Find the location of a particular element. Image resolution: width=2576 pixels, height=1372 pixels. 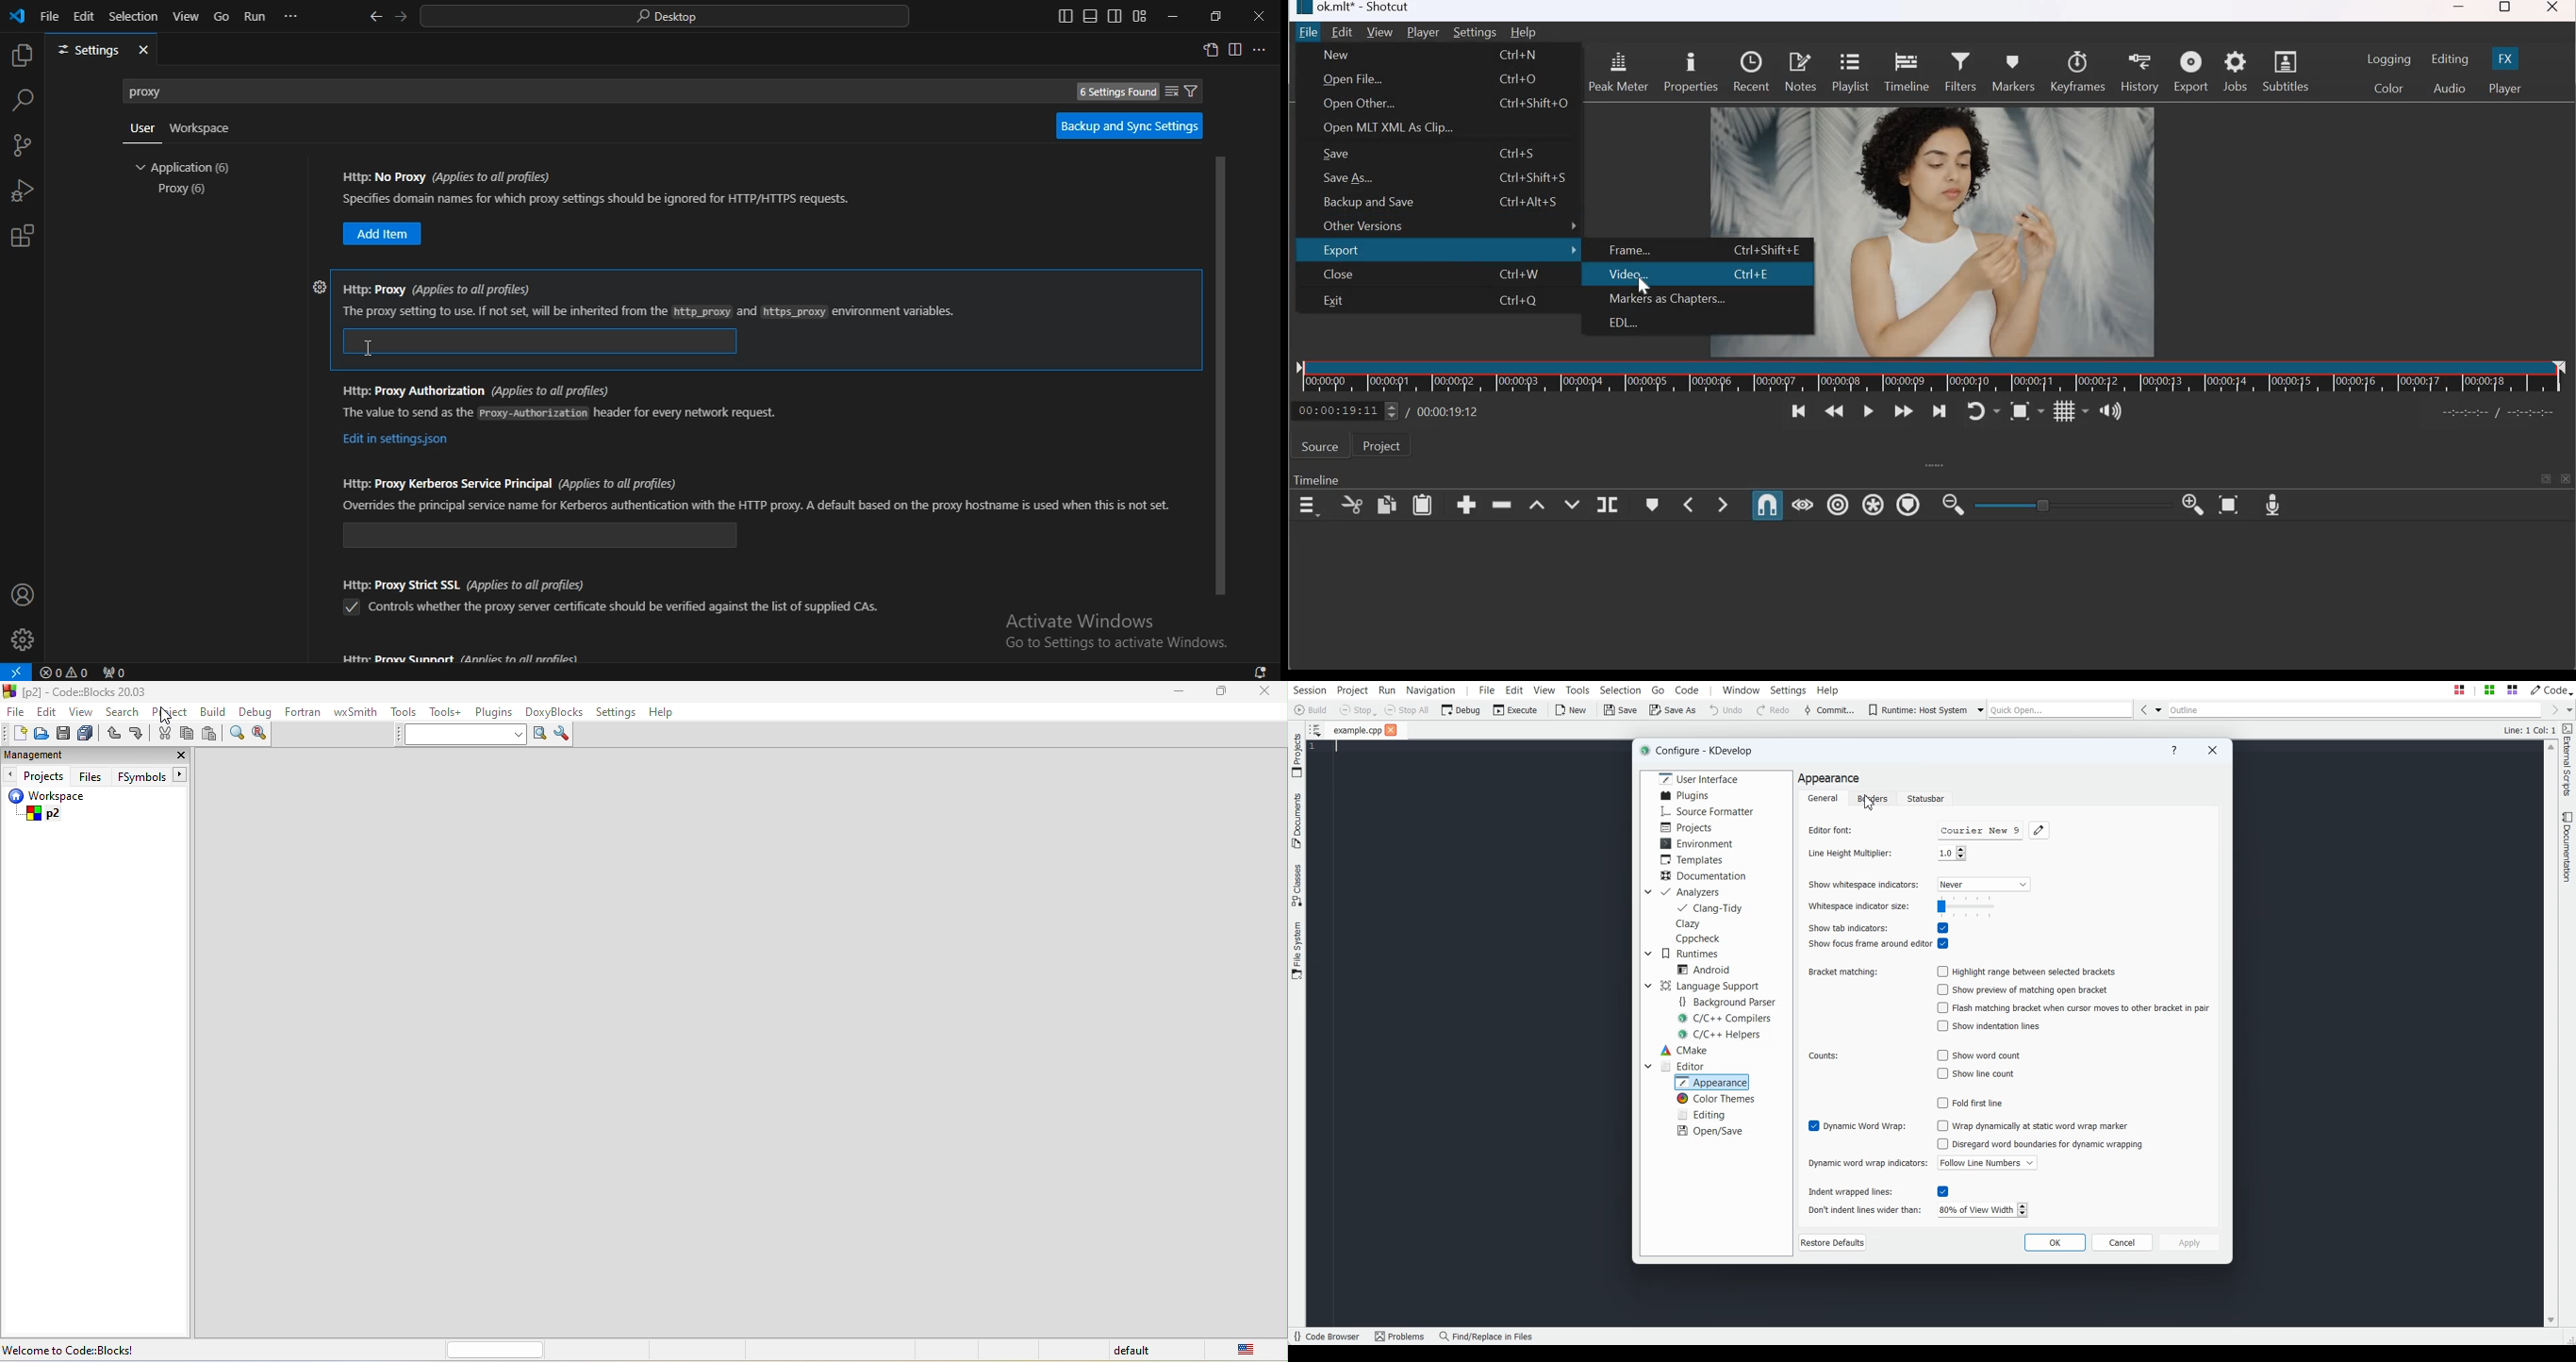

source control is located at coordinates (23, 145).